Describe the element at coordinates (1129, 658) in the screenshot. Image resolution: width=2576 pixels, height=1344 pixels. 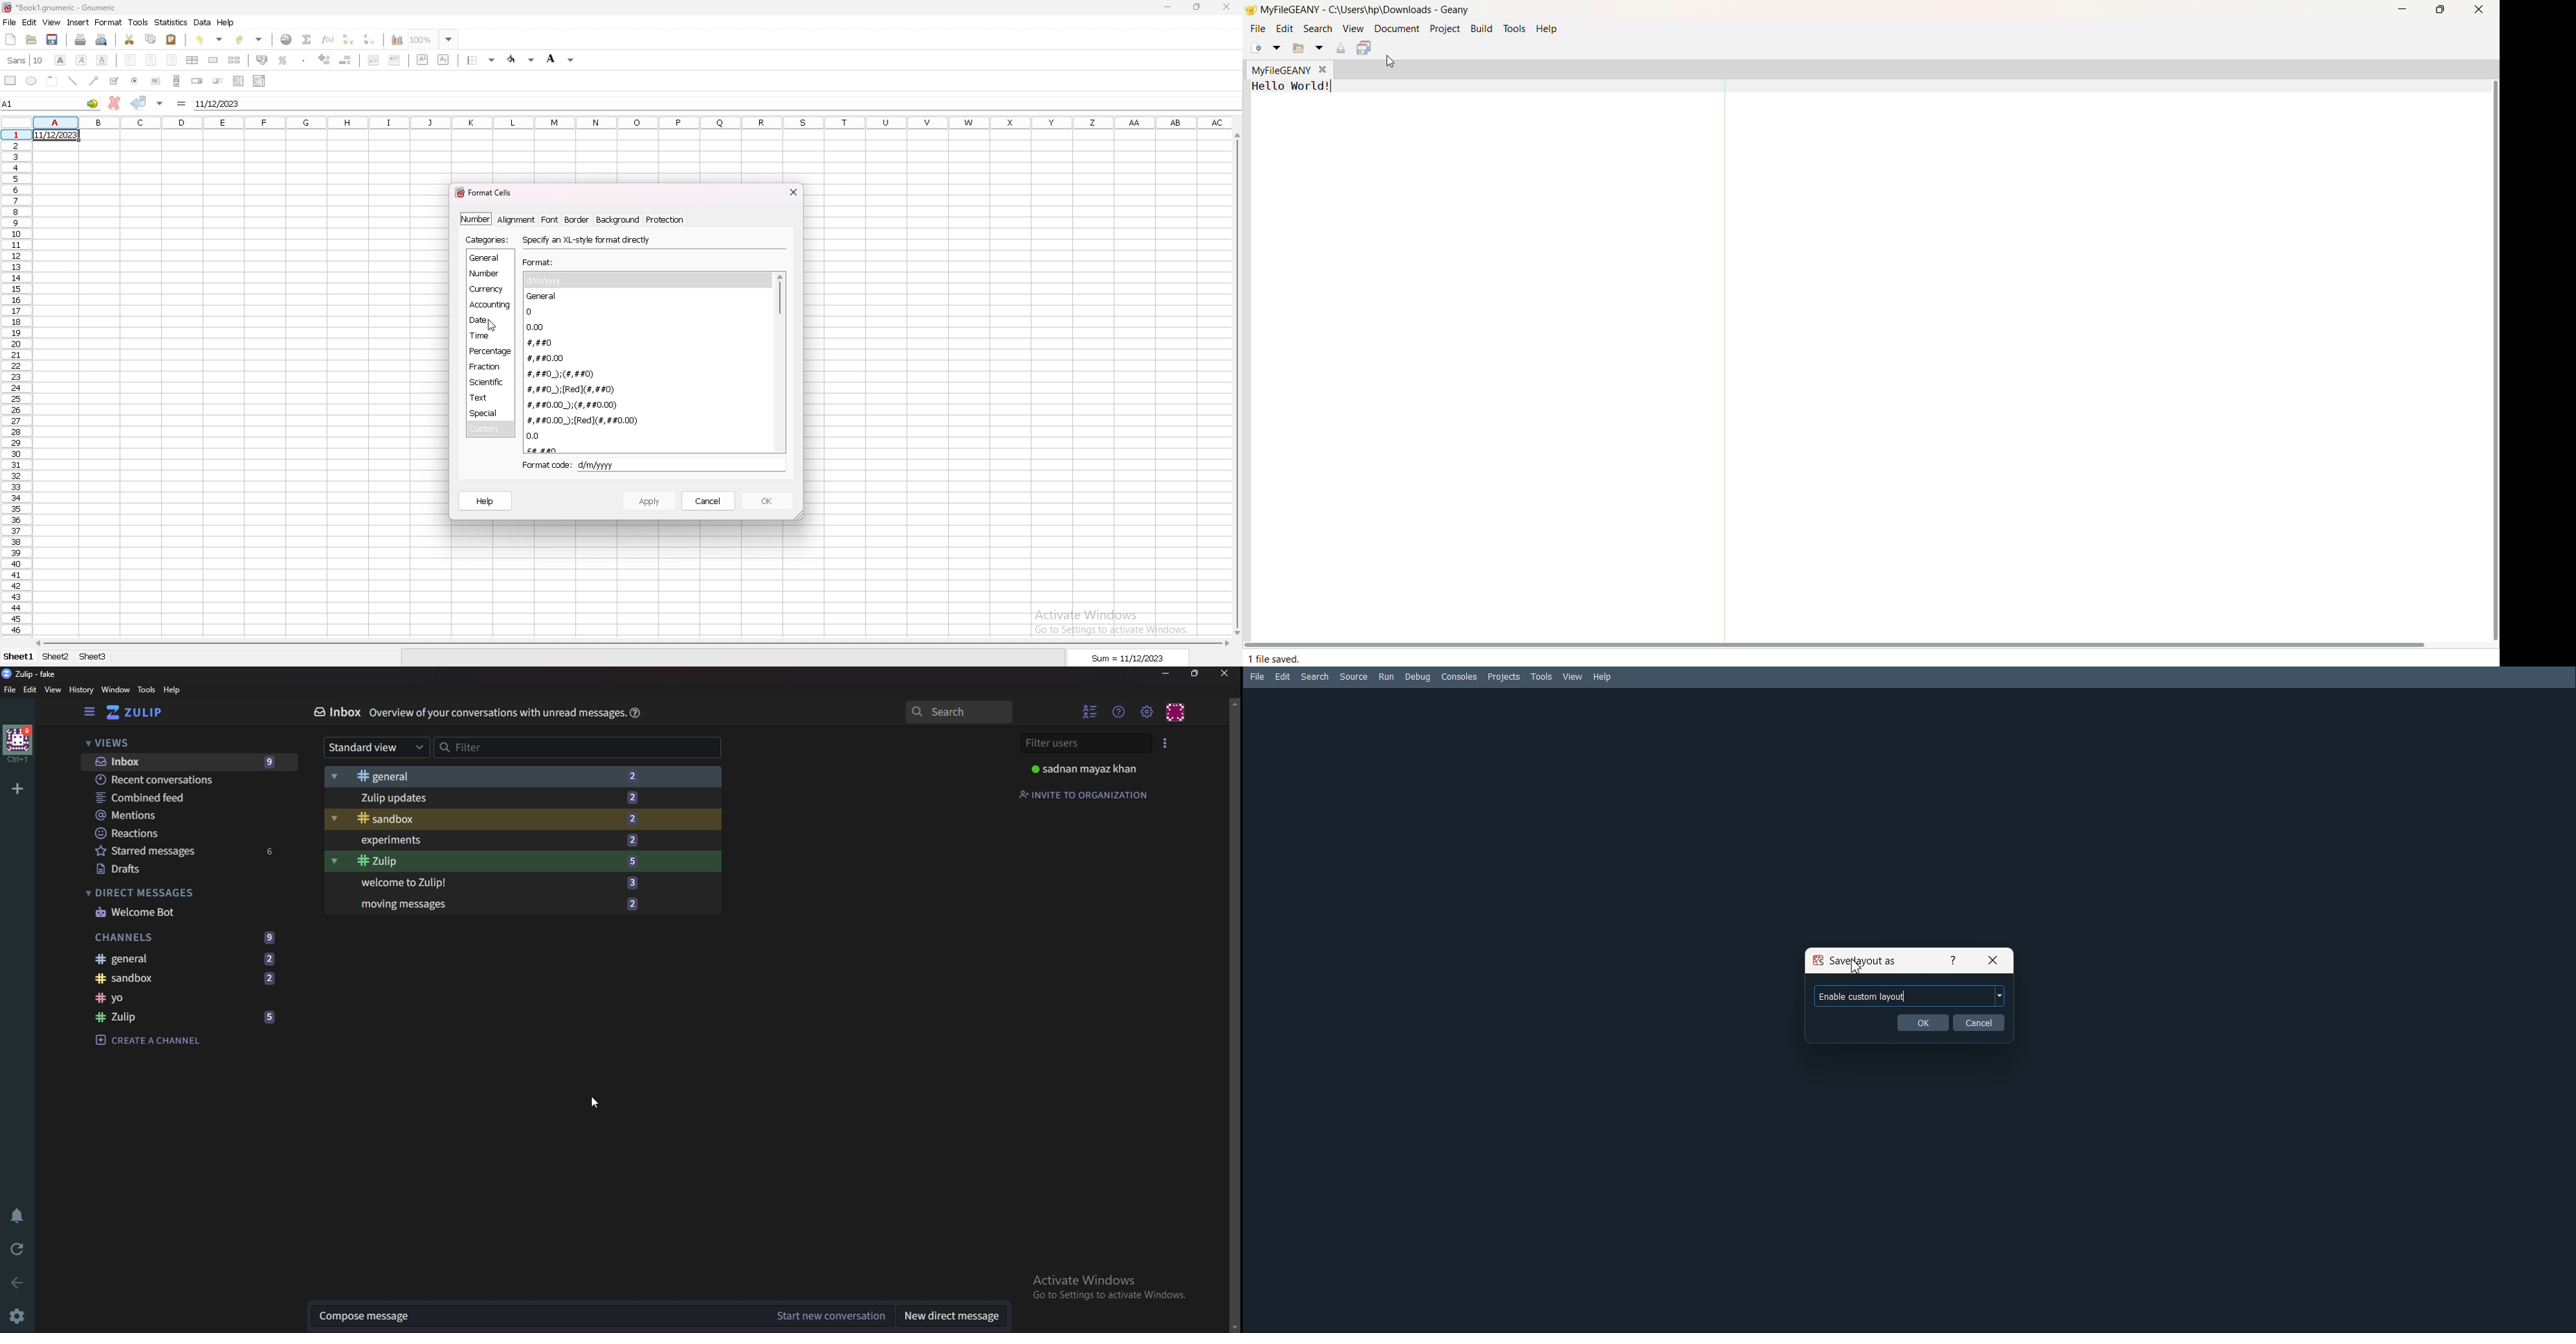
I see `sum` at that location.